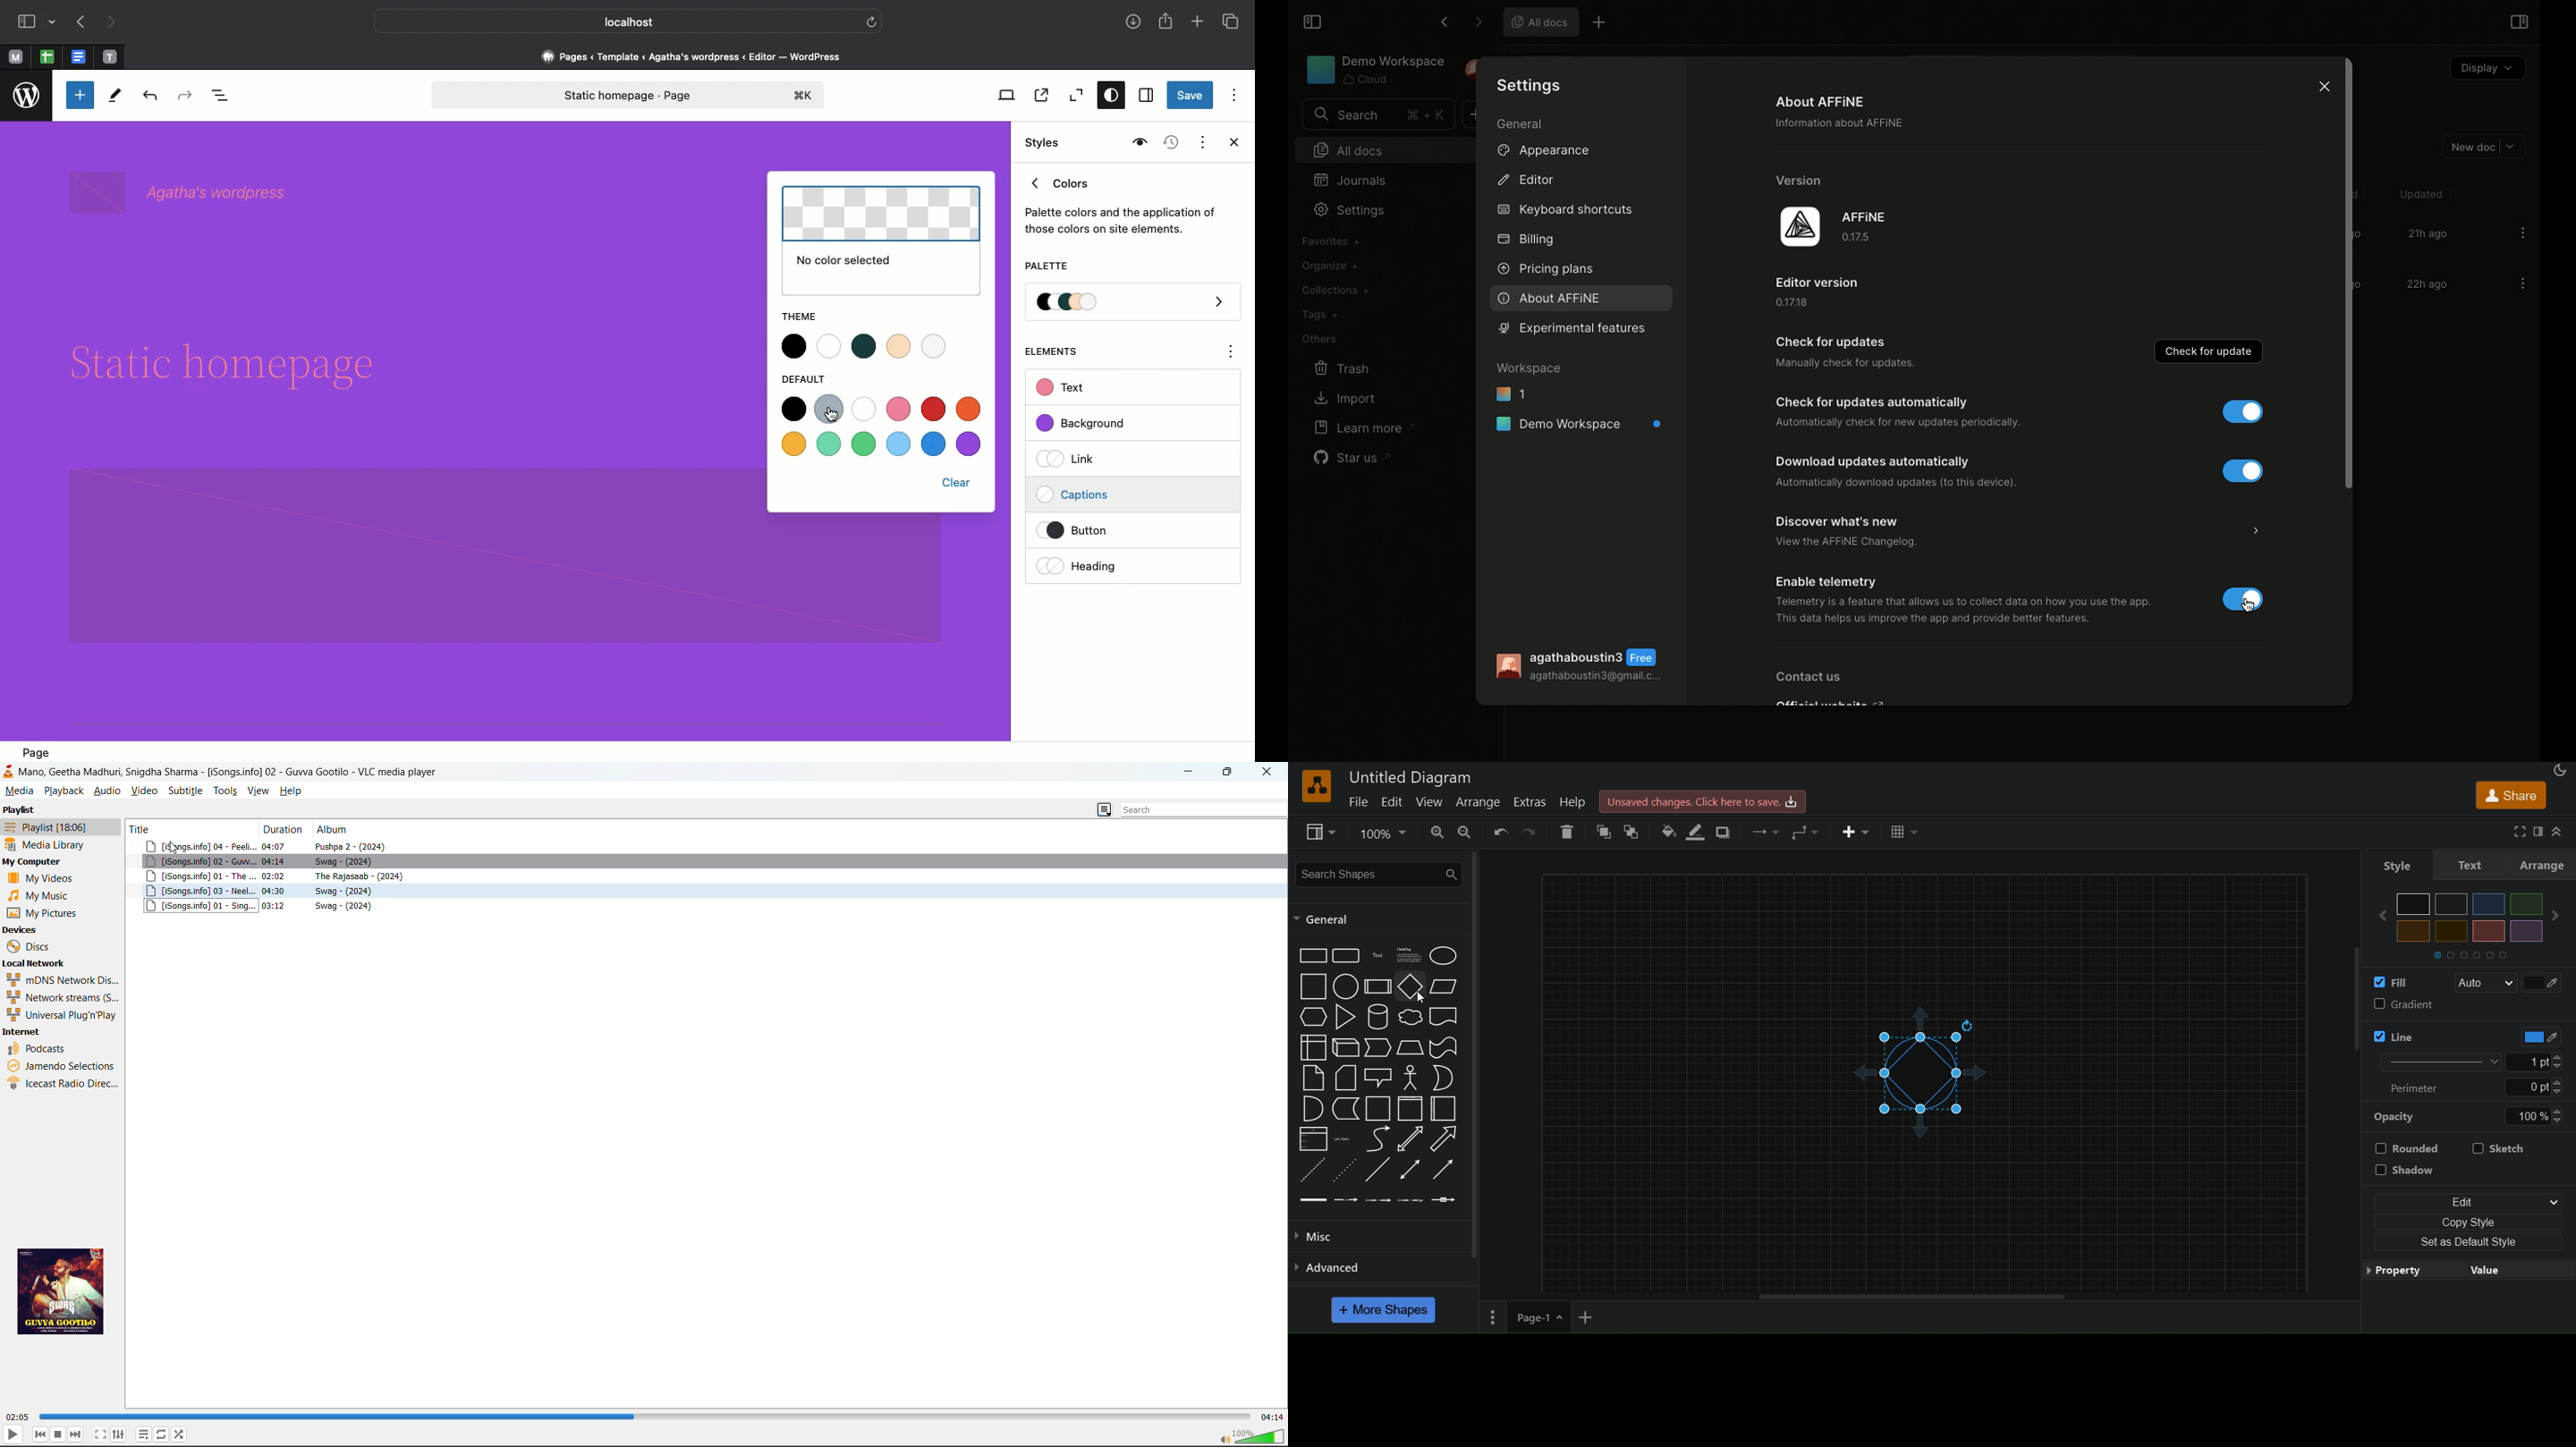  I want to click on Toggle blocker, so click(80, 95).